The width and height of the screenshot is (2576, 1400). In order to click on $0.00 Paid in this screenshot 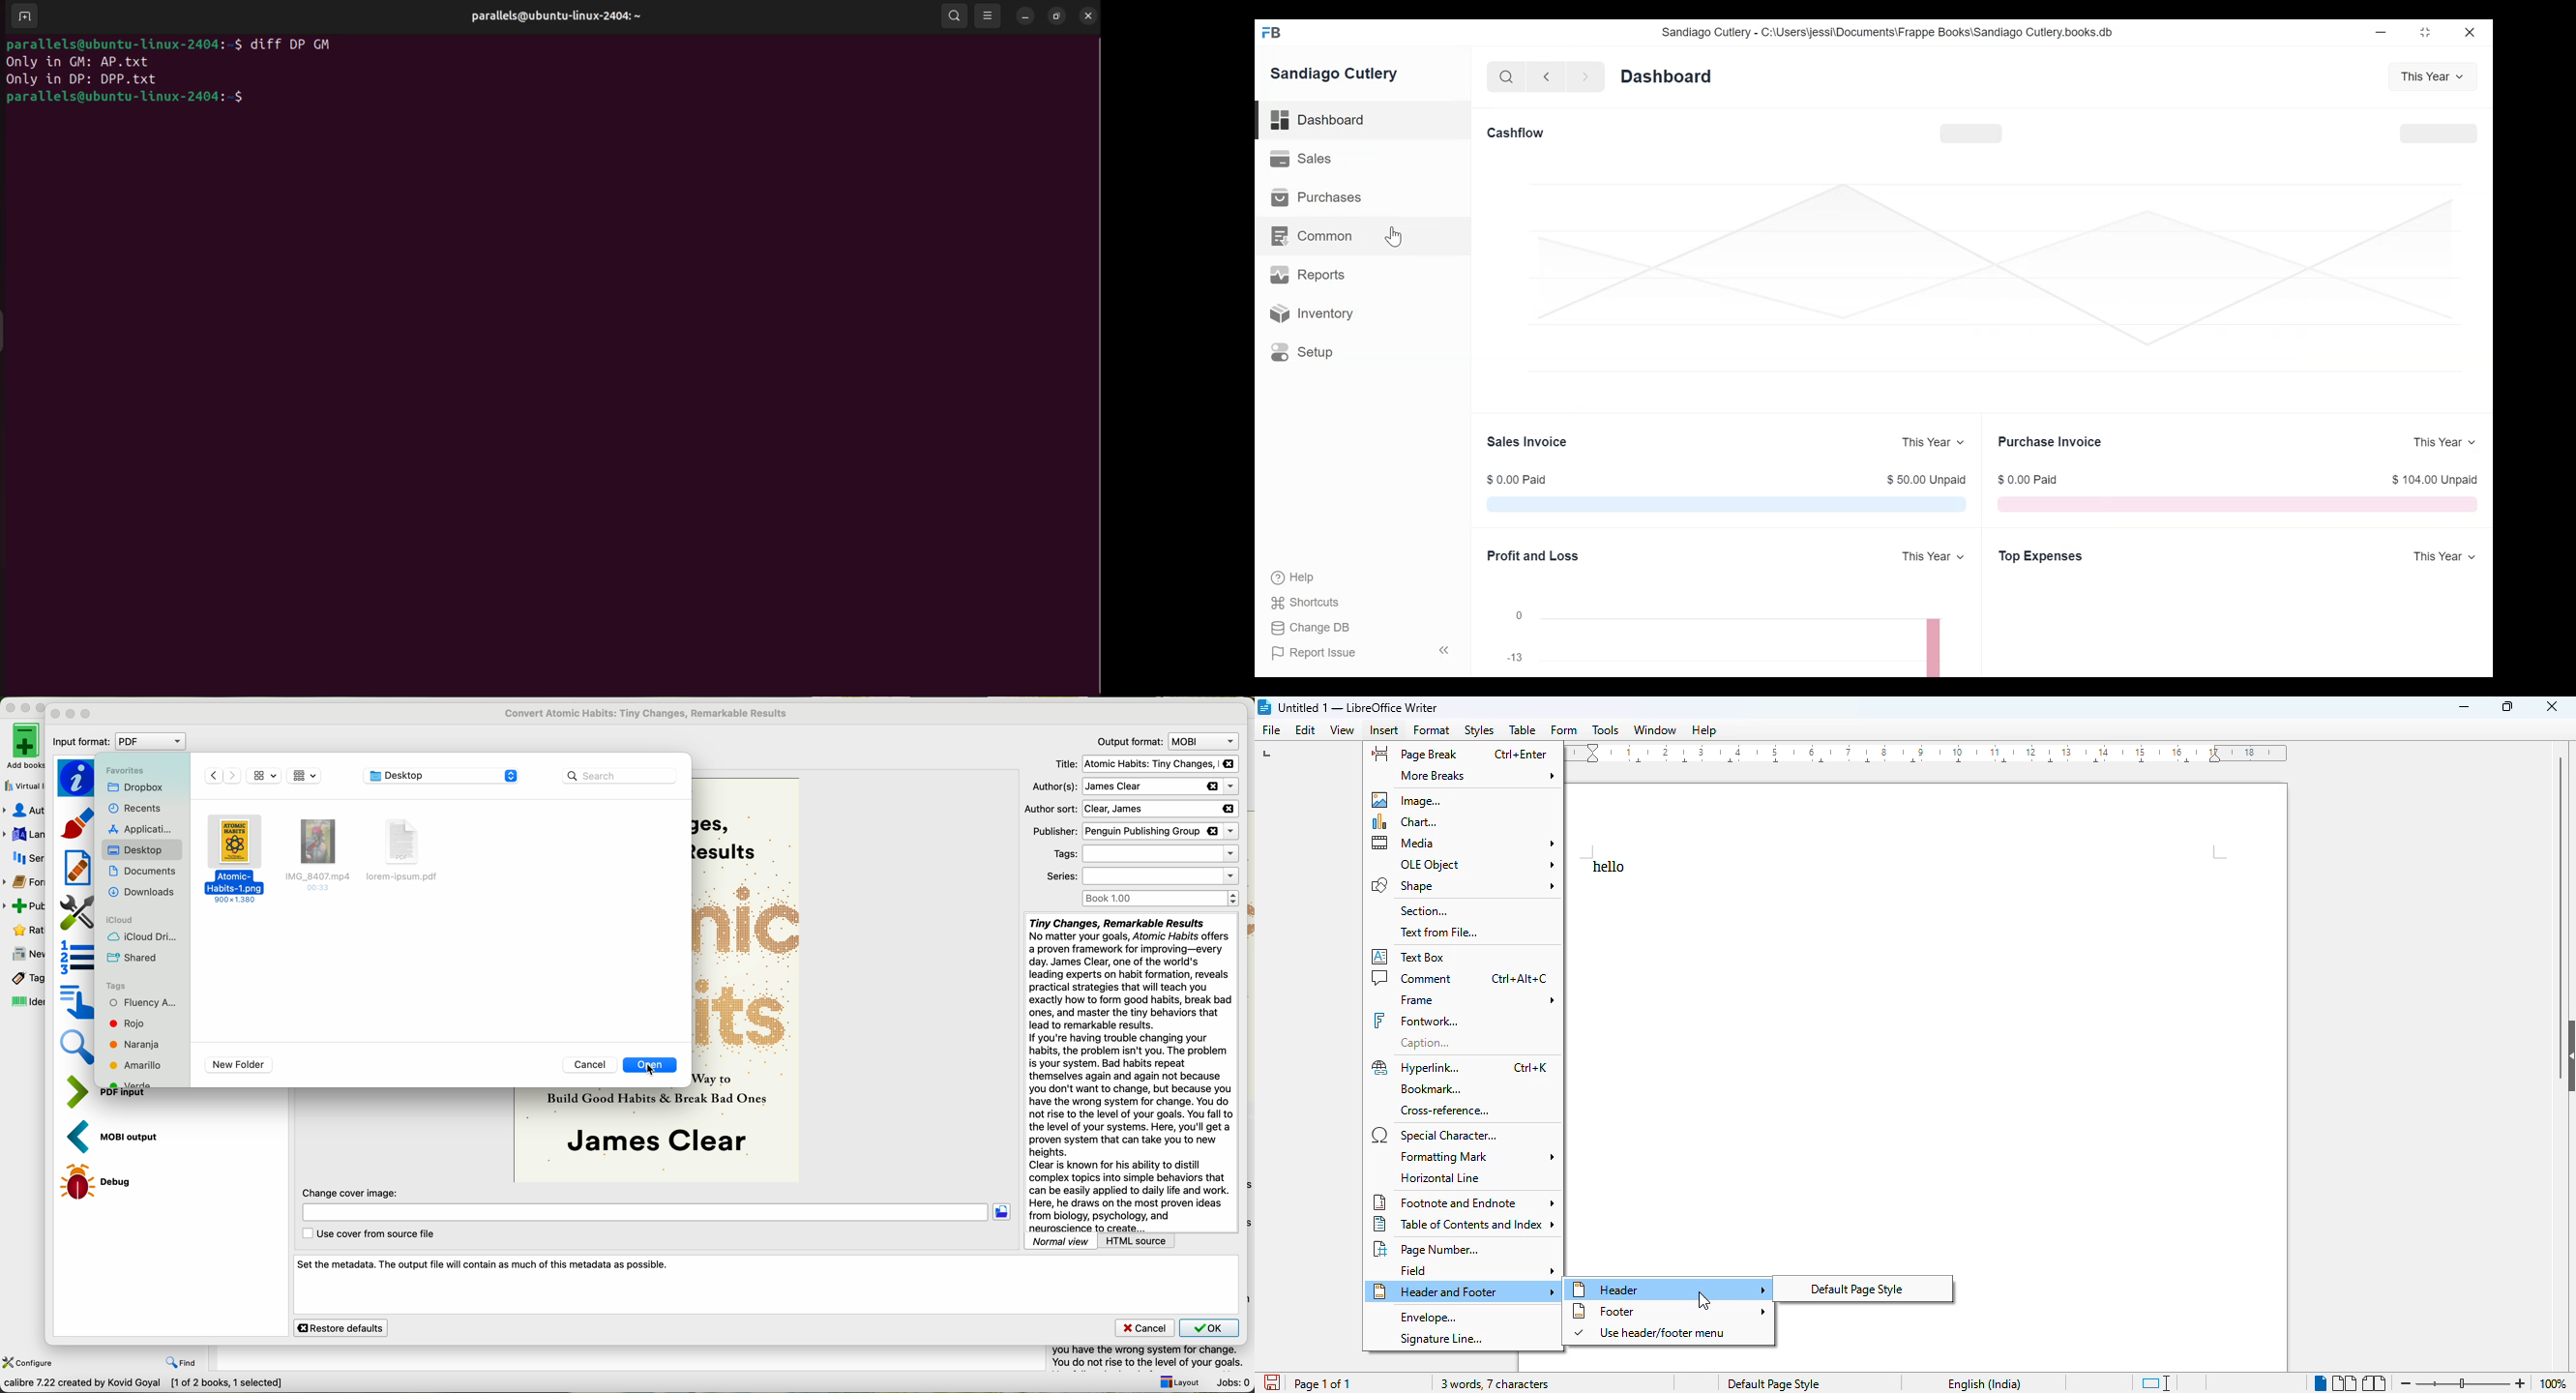, I will do `click(1518, 480)`.